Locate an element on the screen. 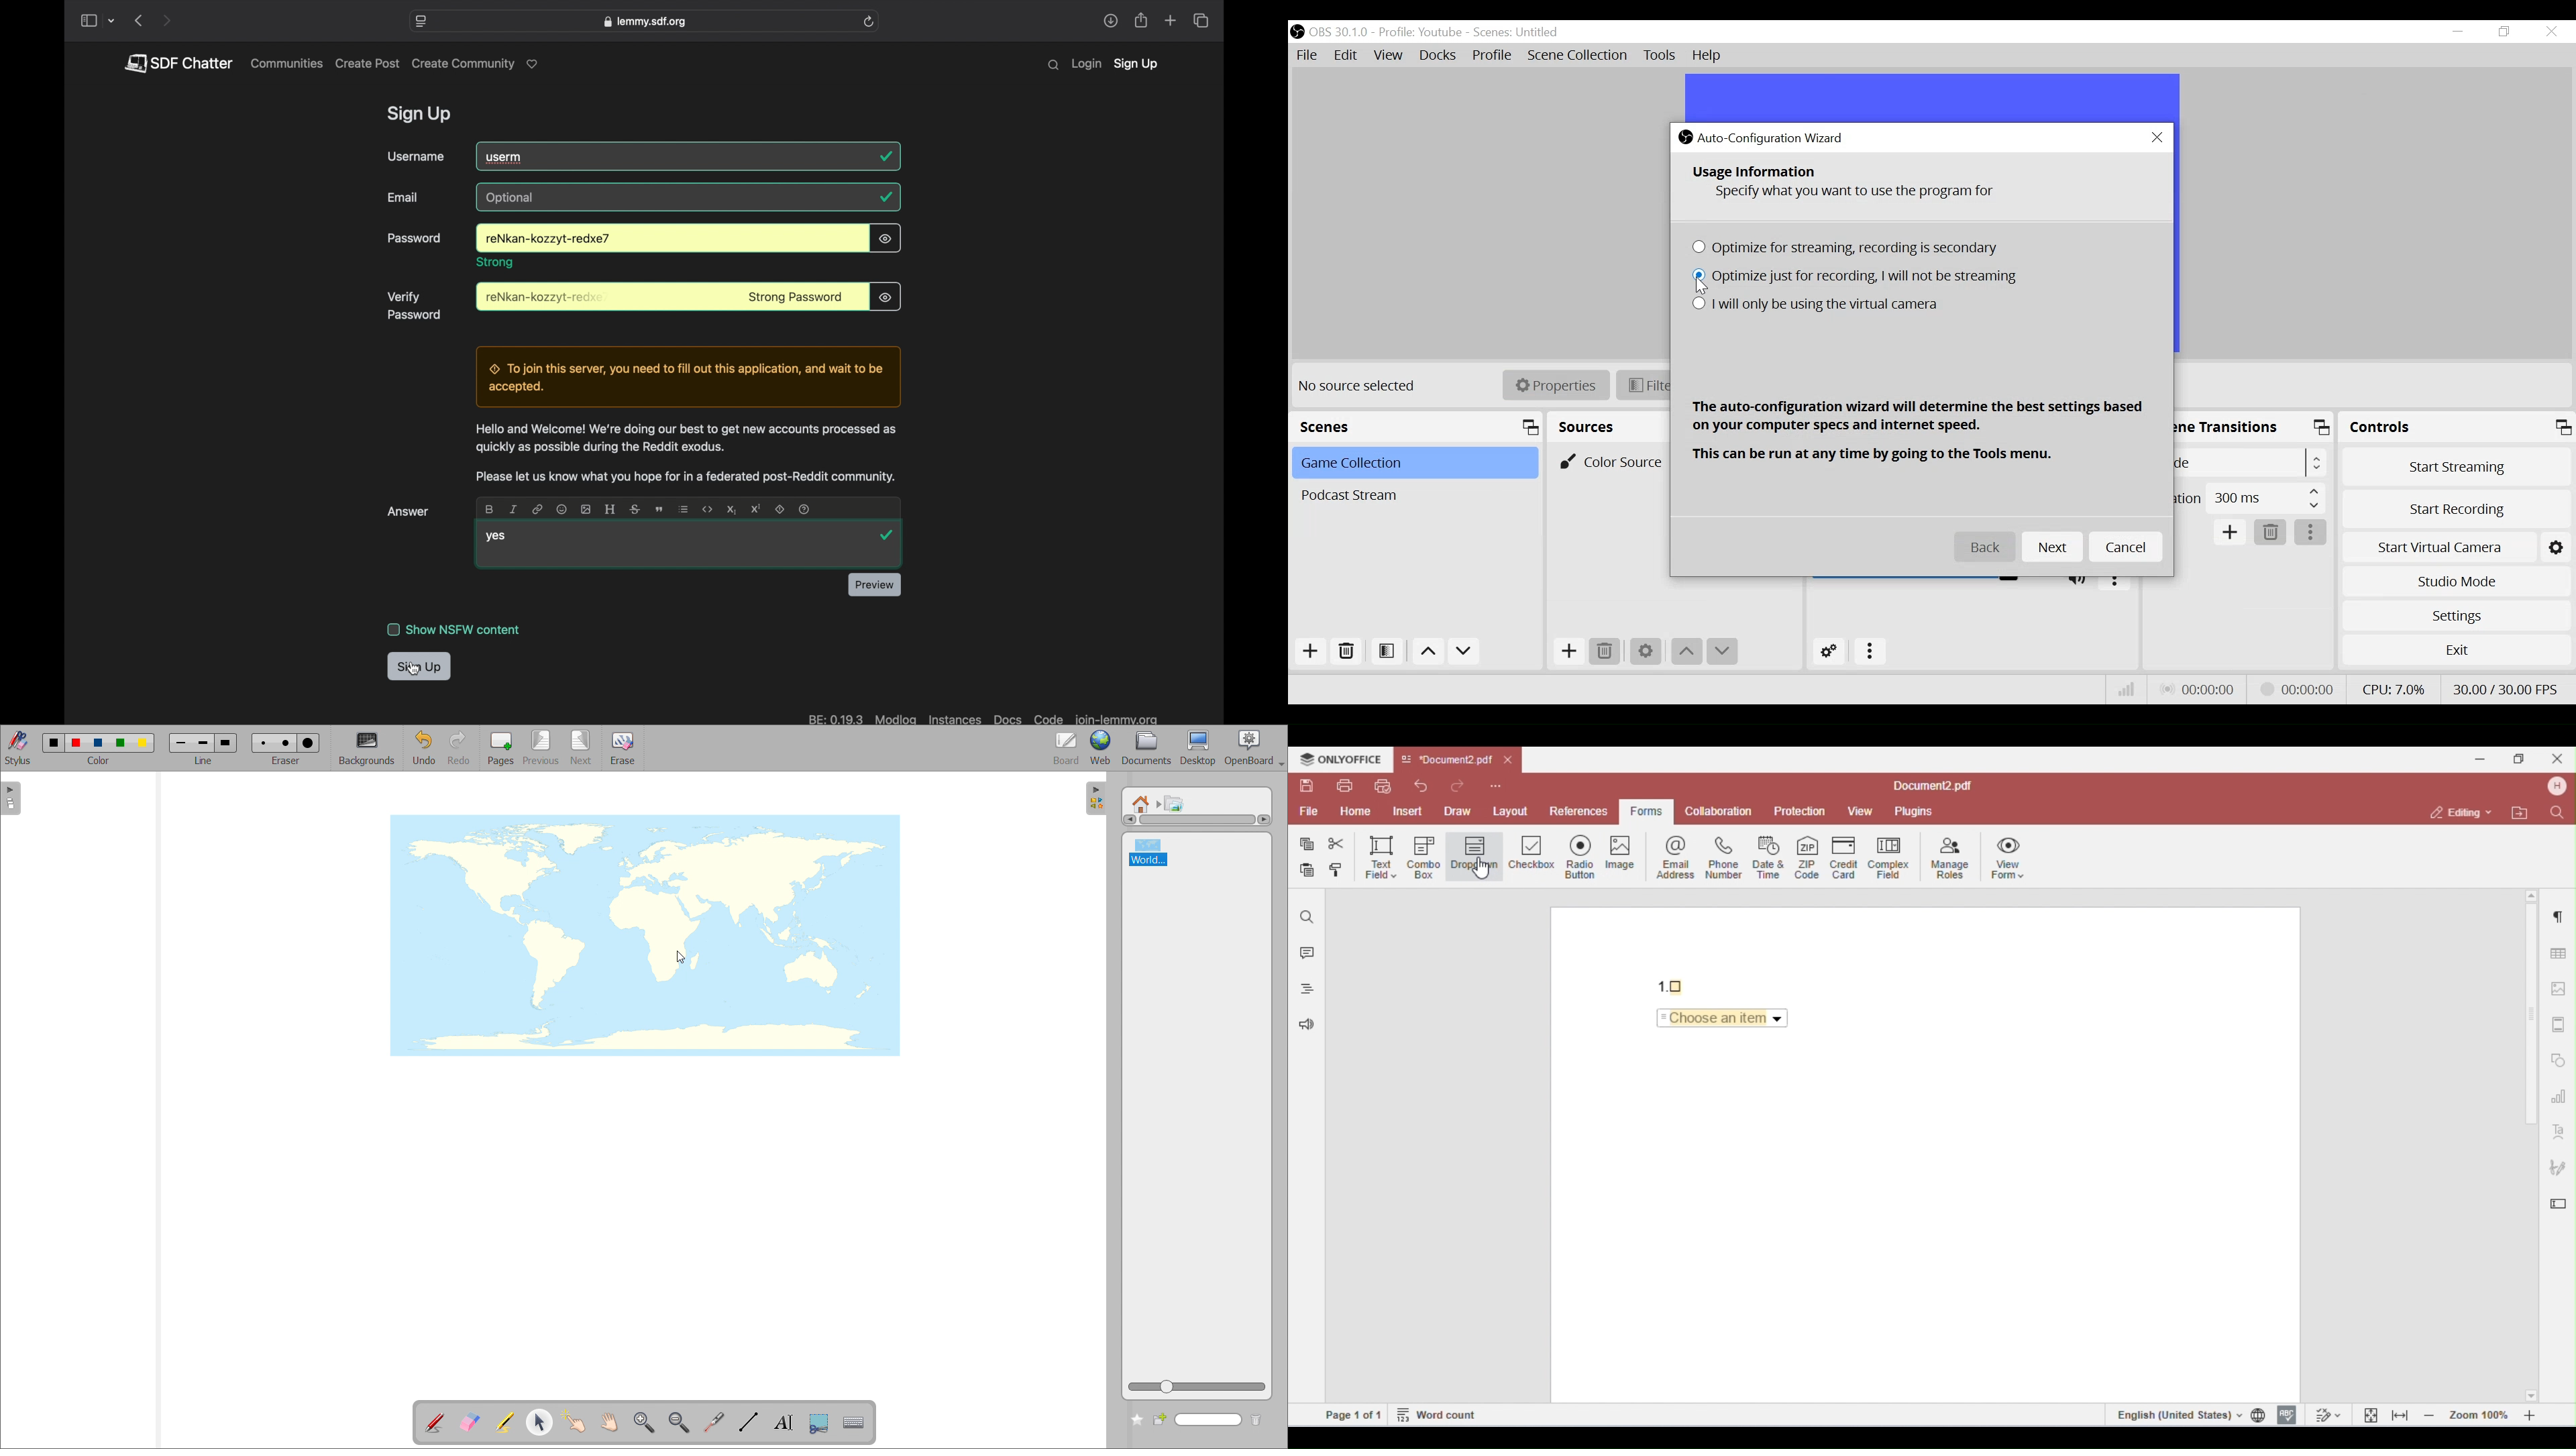 The image size is (2576, 1456). OBS Version is located at coordinates (1339, 33).